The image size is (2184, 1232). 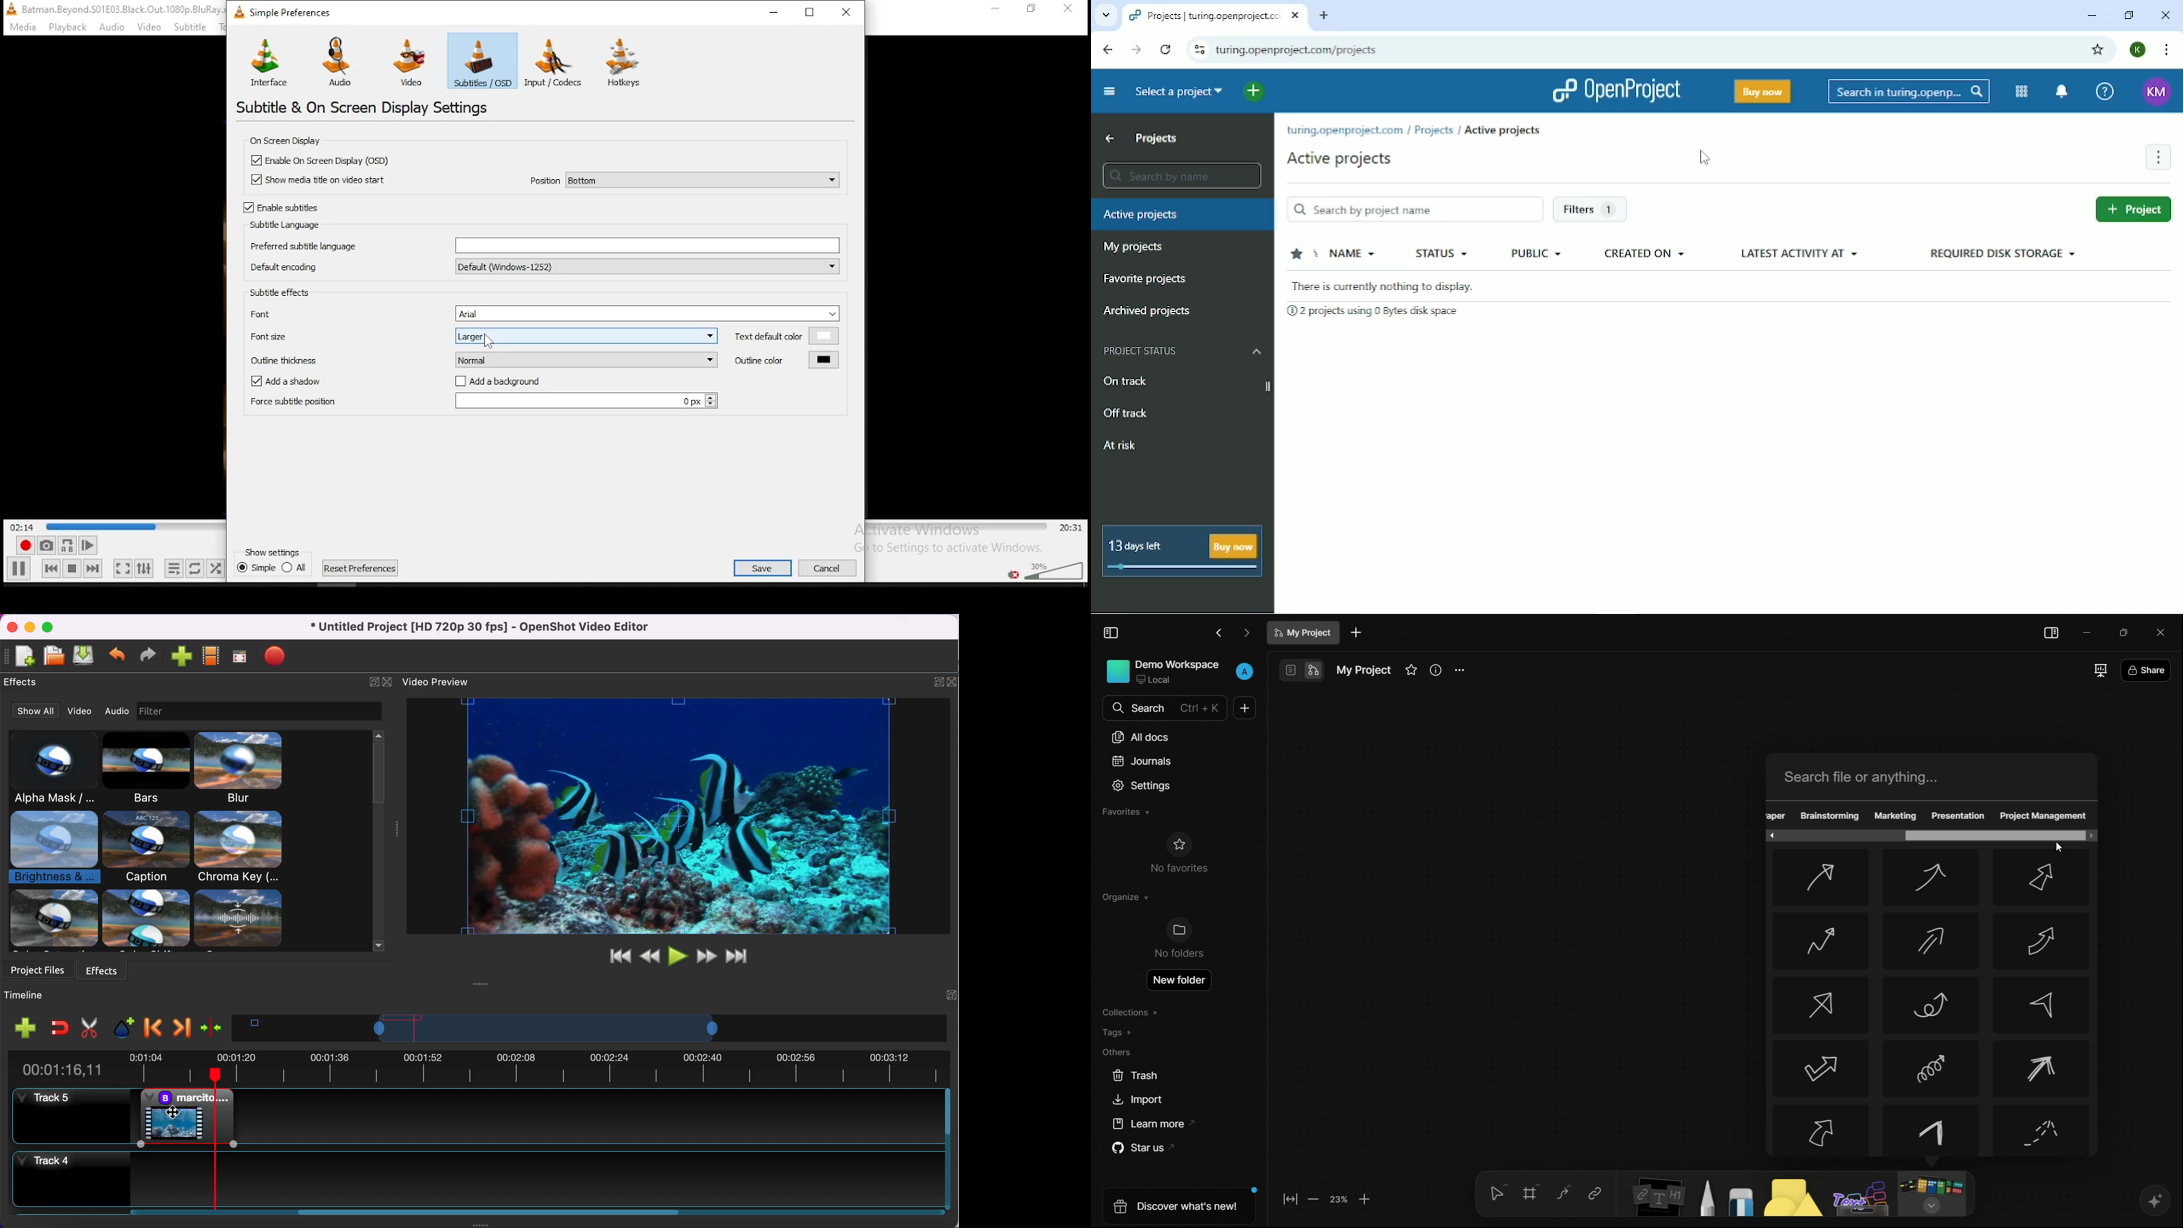 What do you see at coordinates (1142, 761) in the screenshot?
I see `journals` at bounding box center [1142, 761].